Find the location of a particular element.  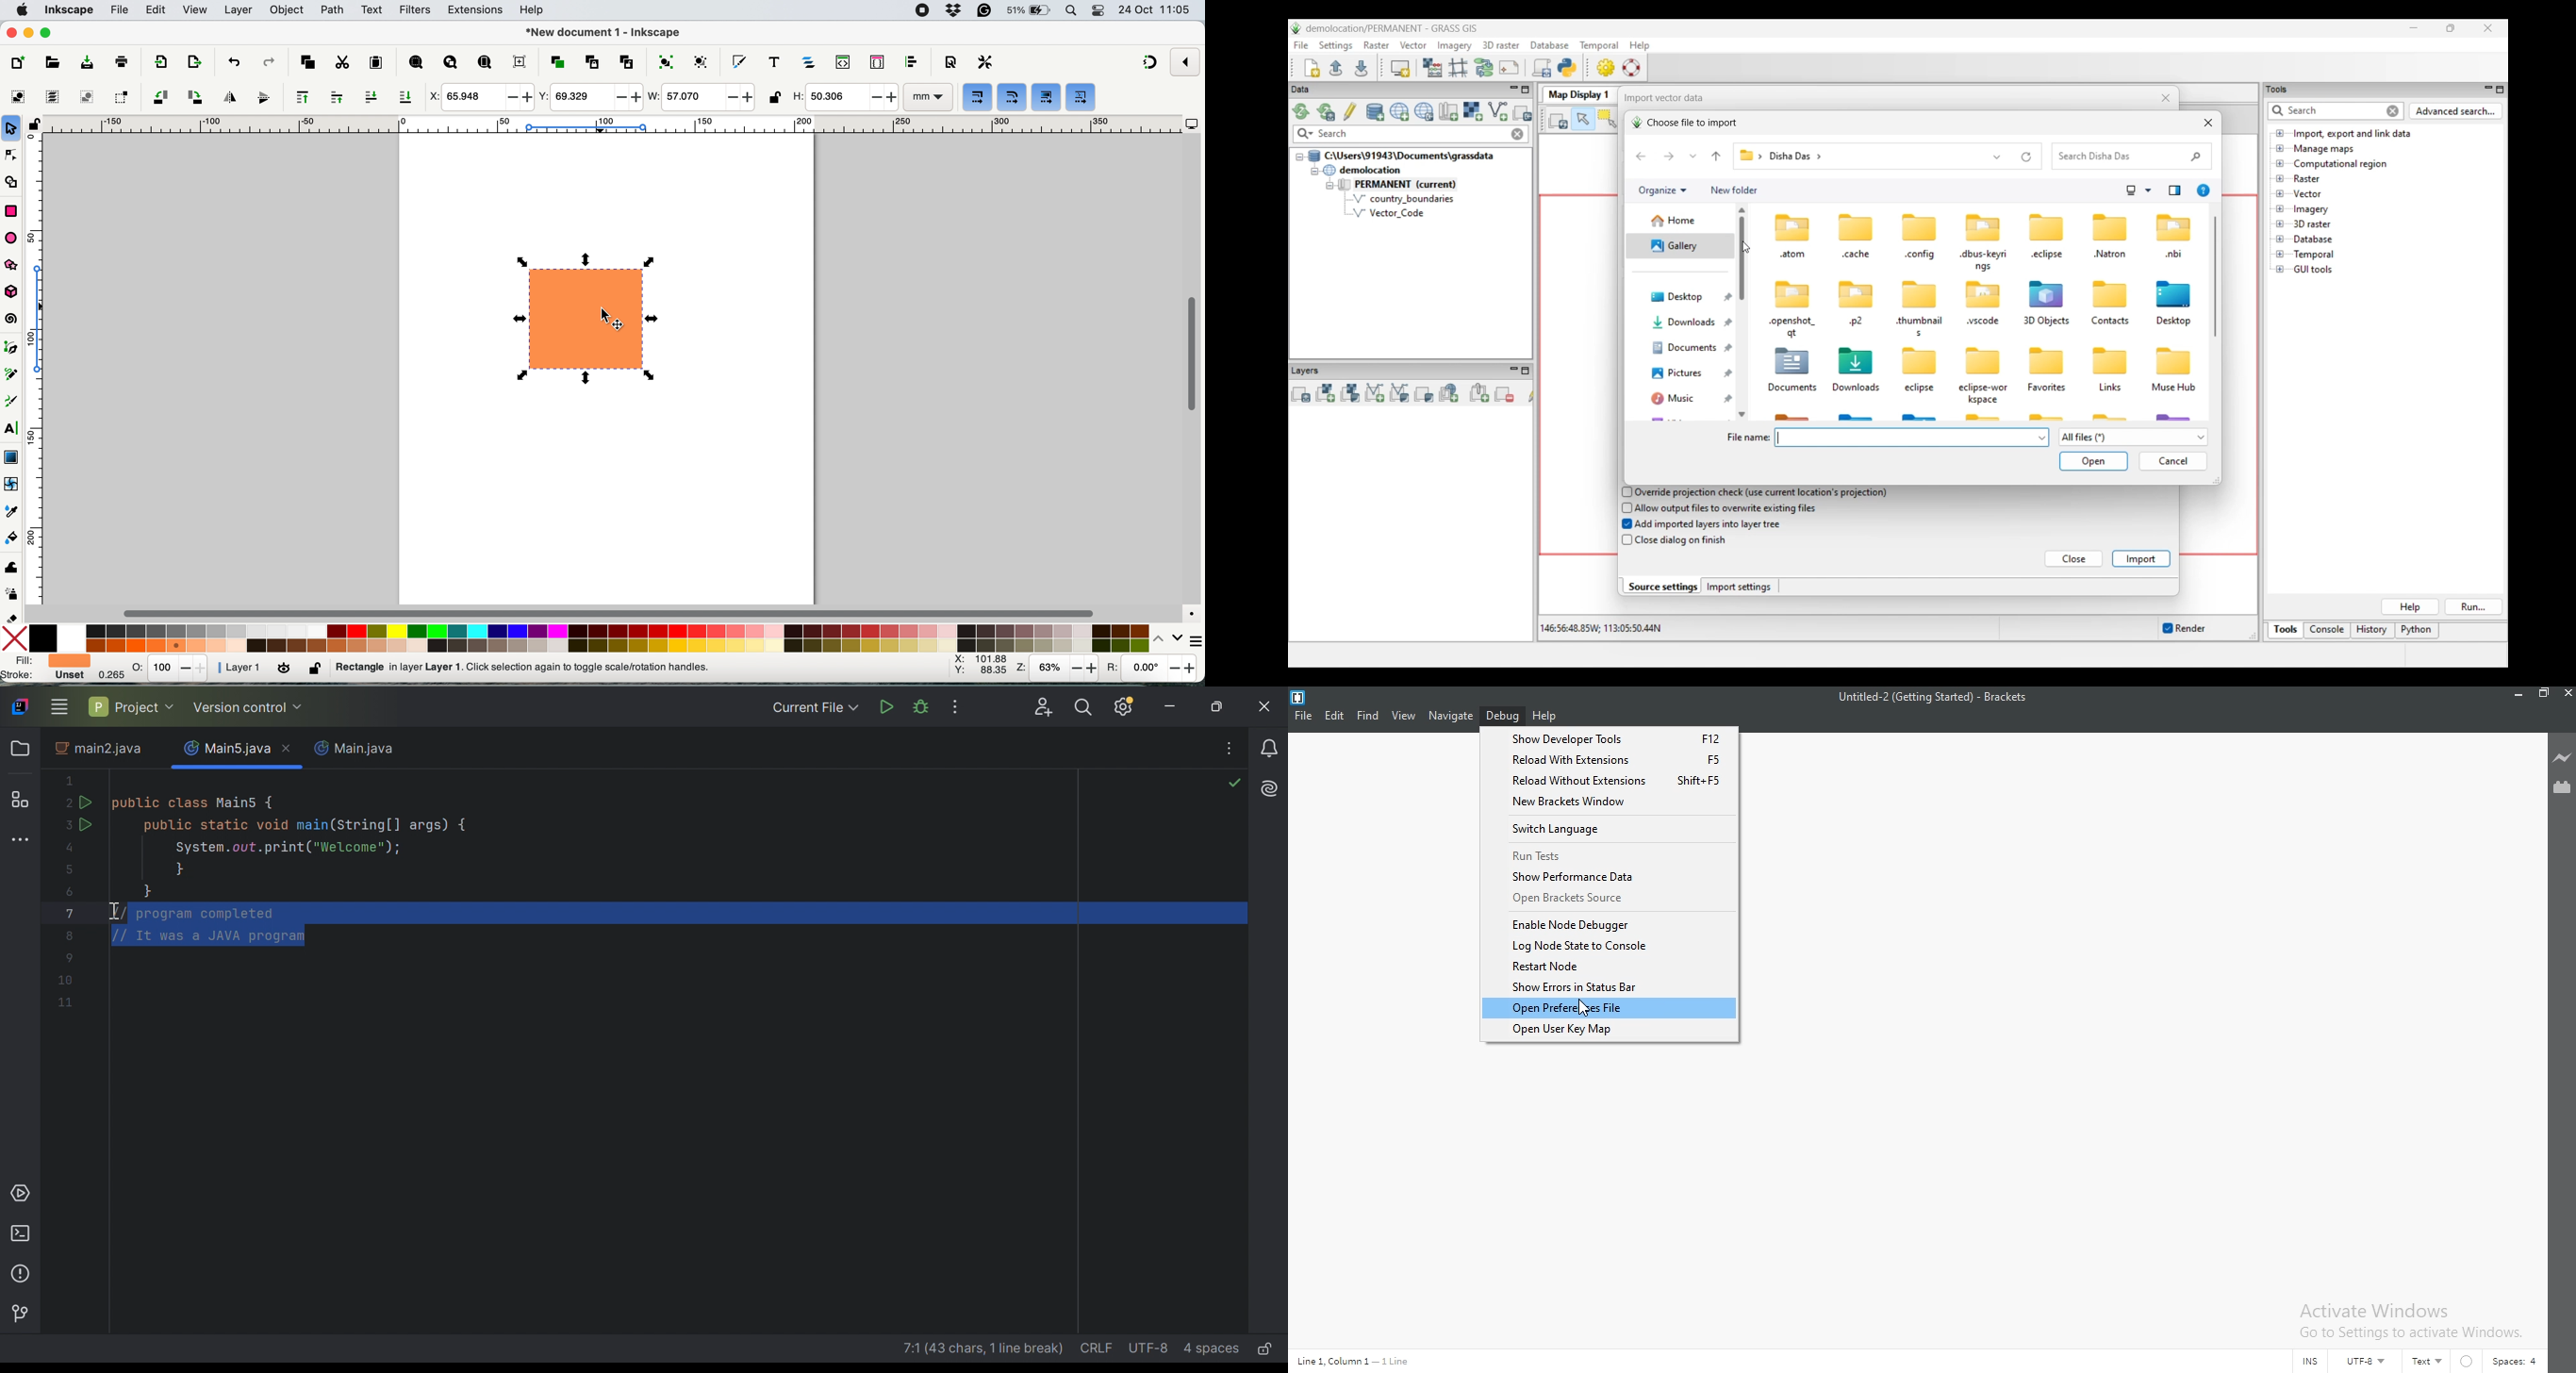

Switch Language is located at coordinates (1610, 827).